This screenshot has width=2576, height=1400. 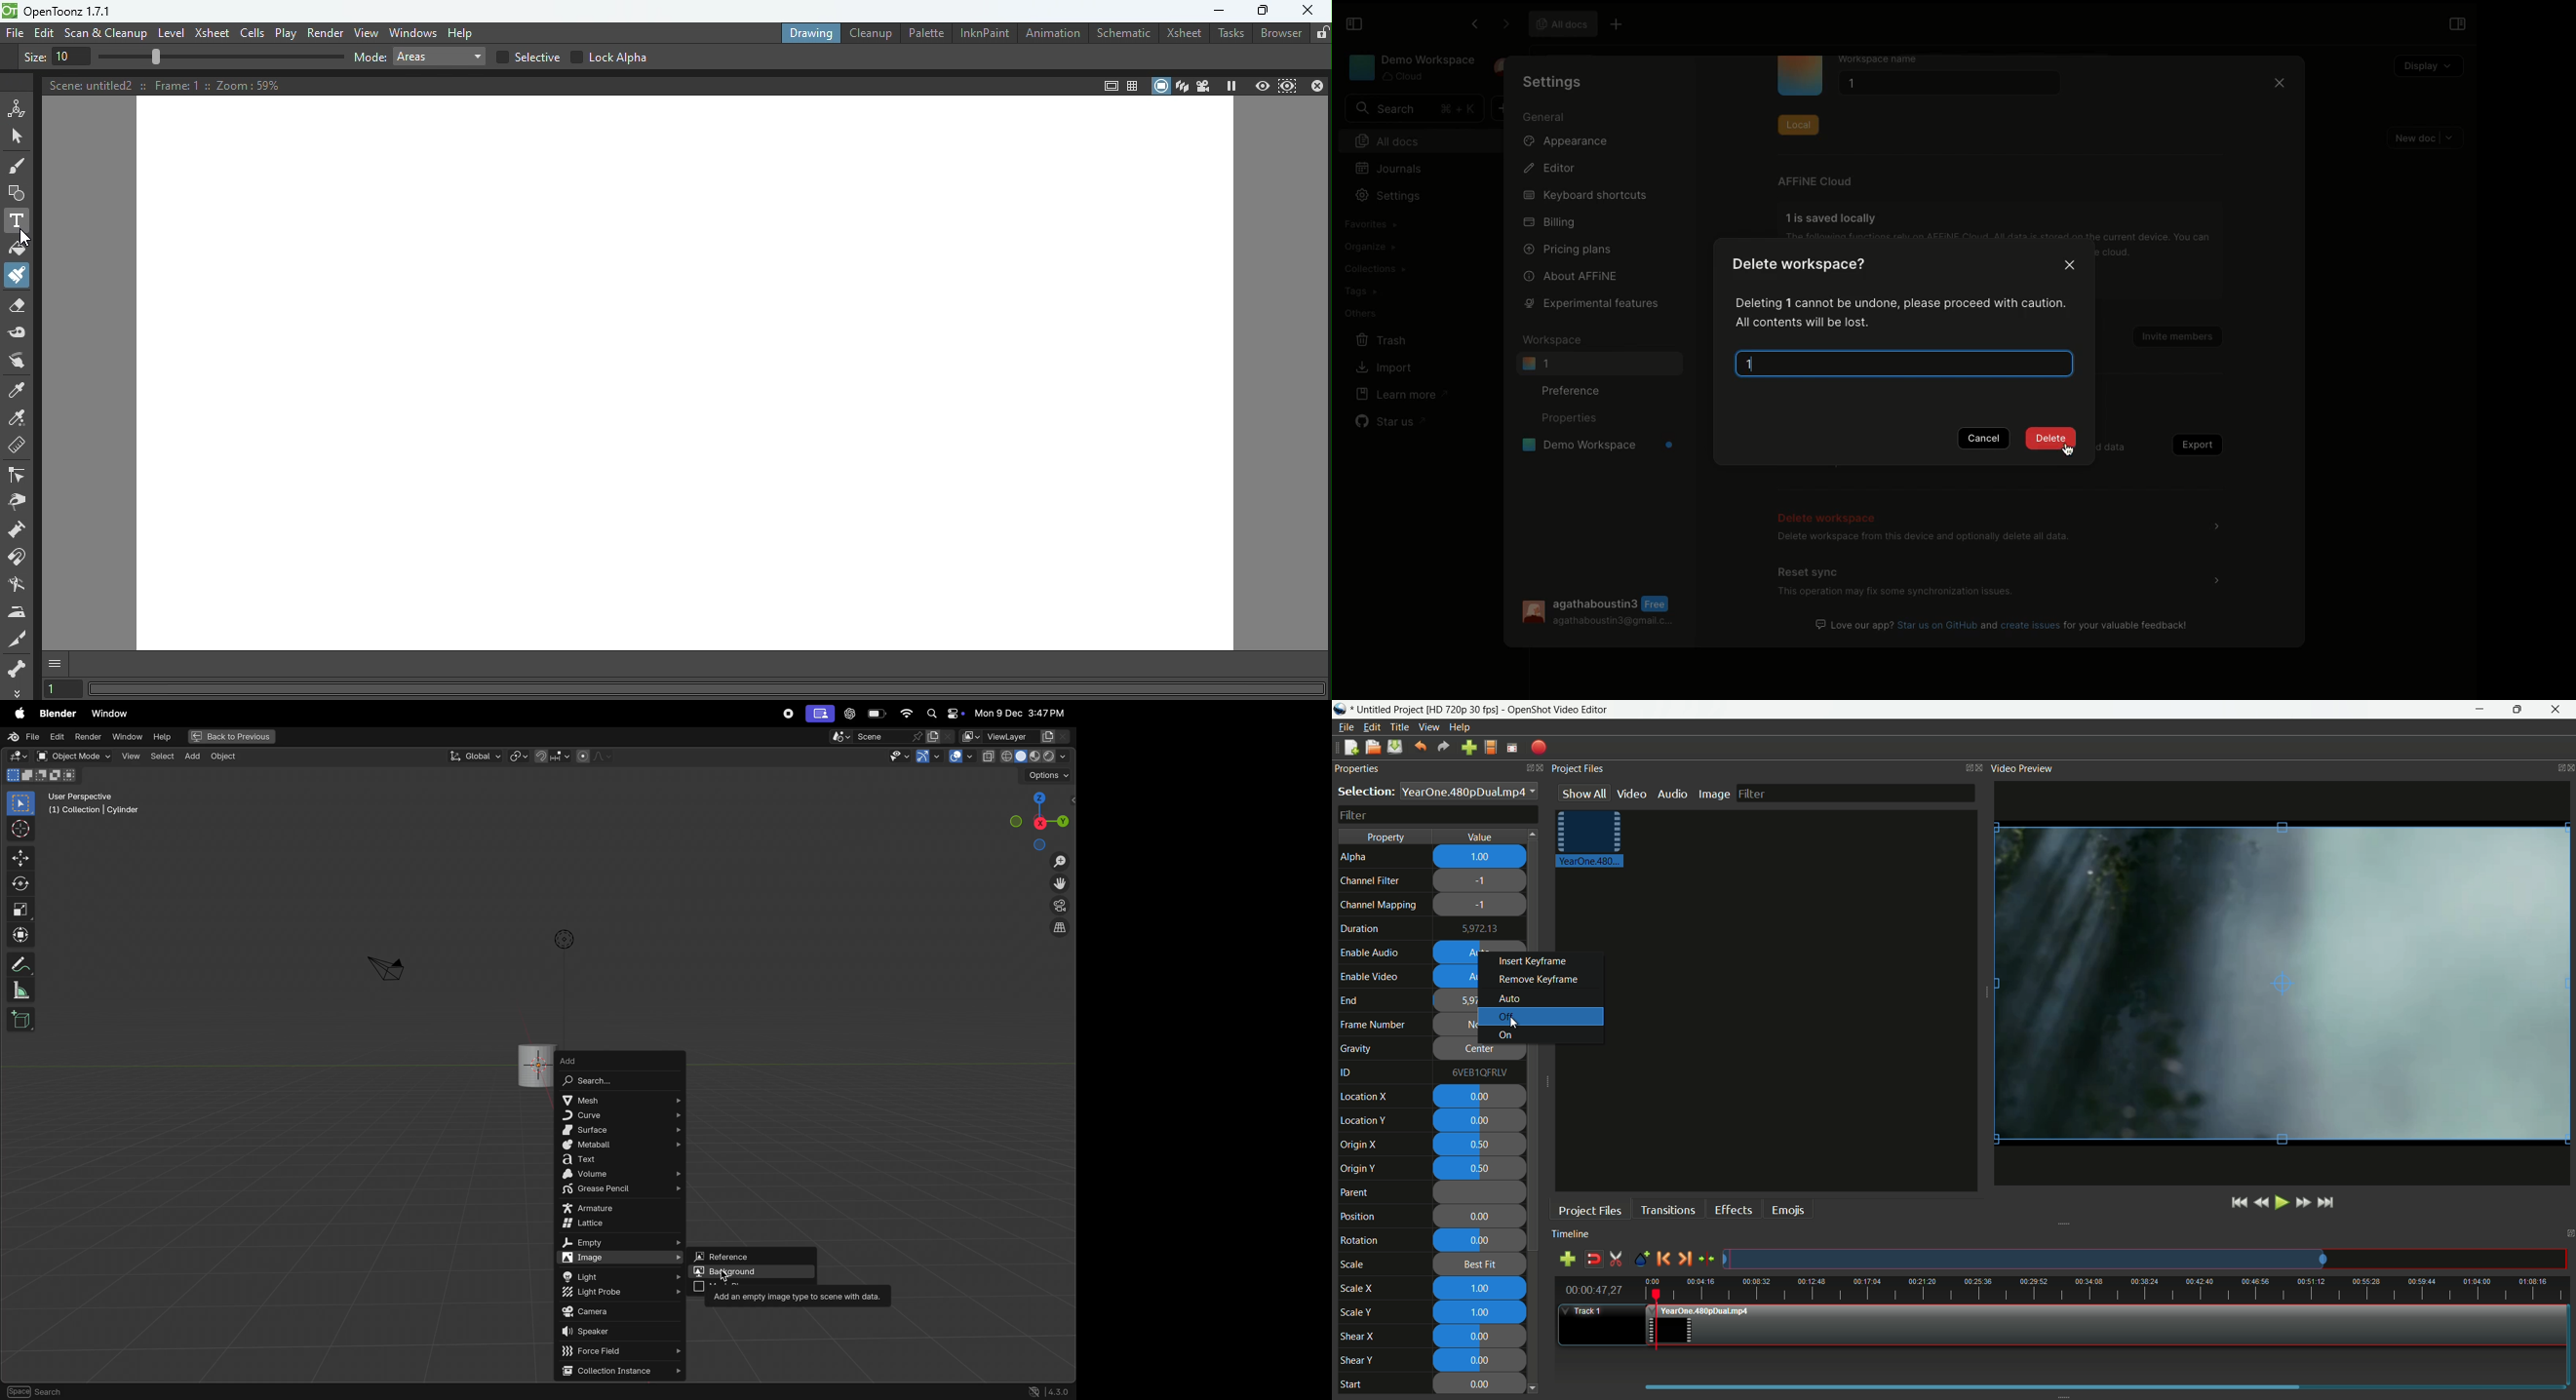 What do you see at coordinates (20, 584) in the screenshot?
I see `Blender tool` at bounding box center [20, 584].